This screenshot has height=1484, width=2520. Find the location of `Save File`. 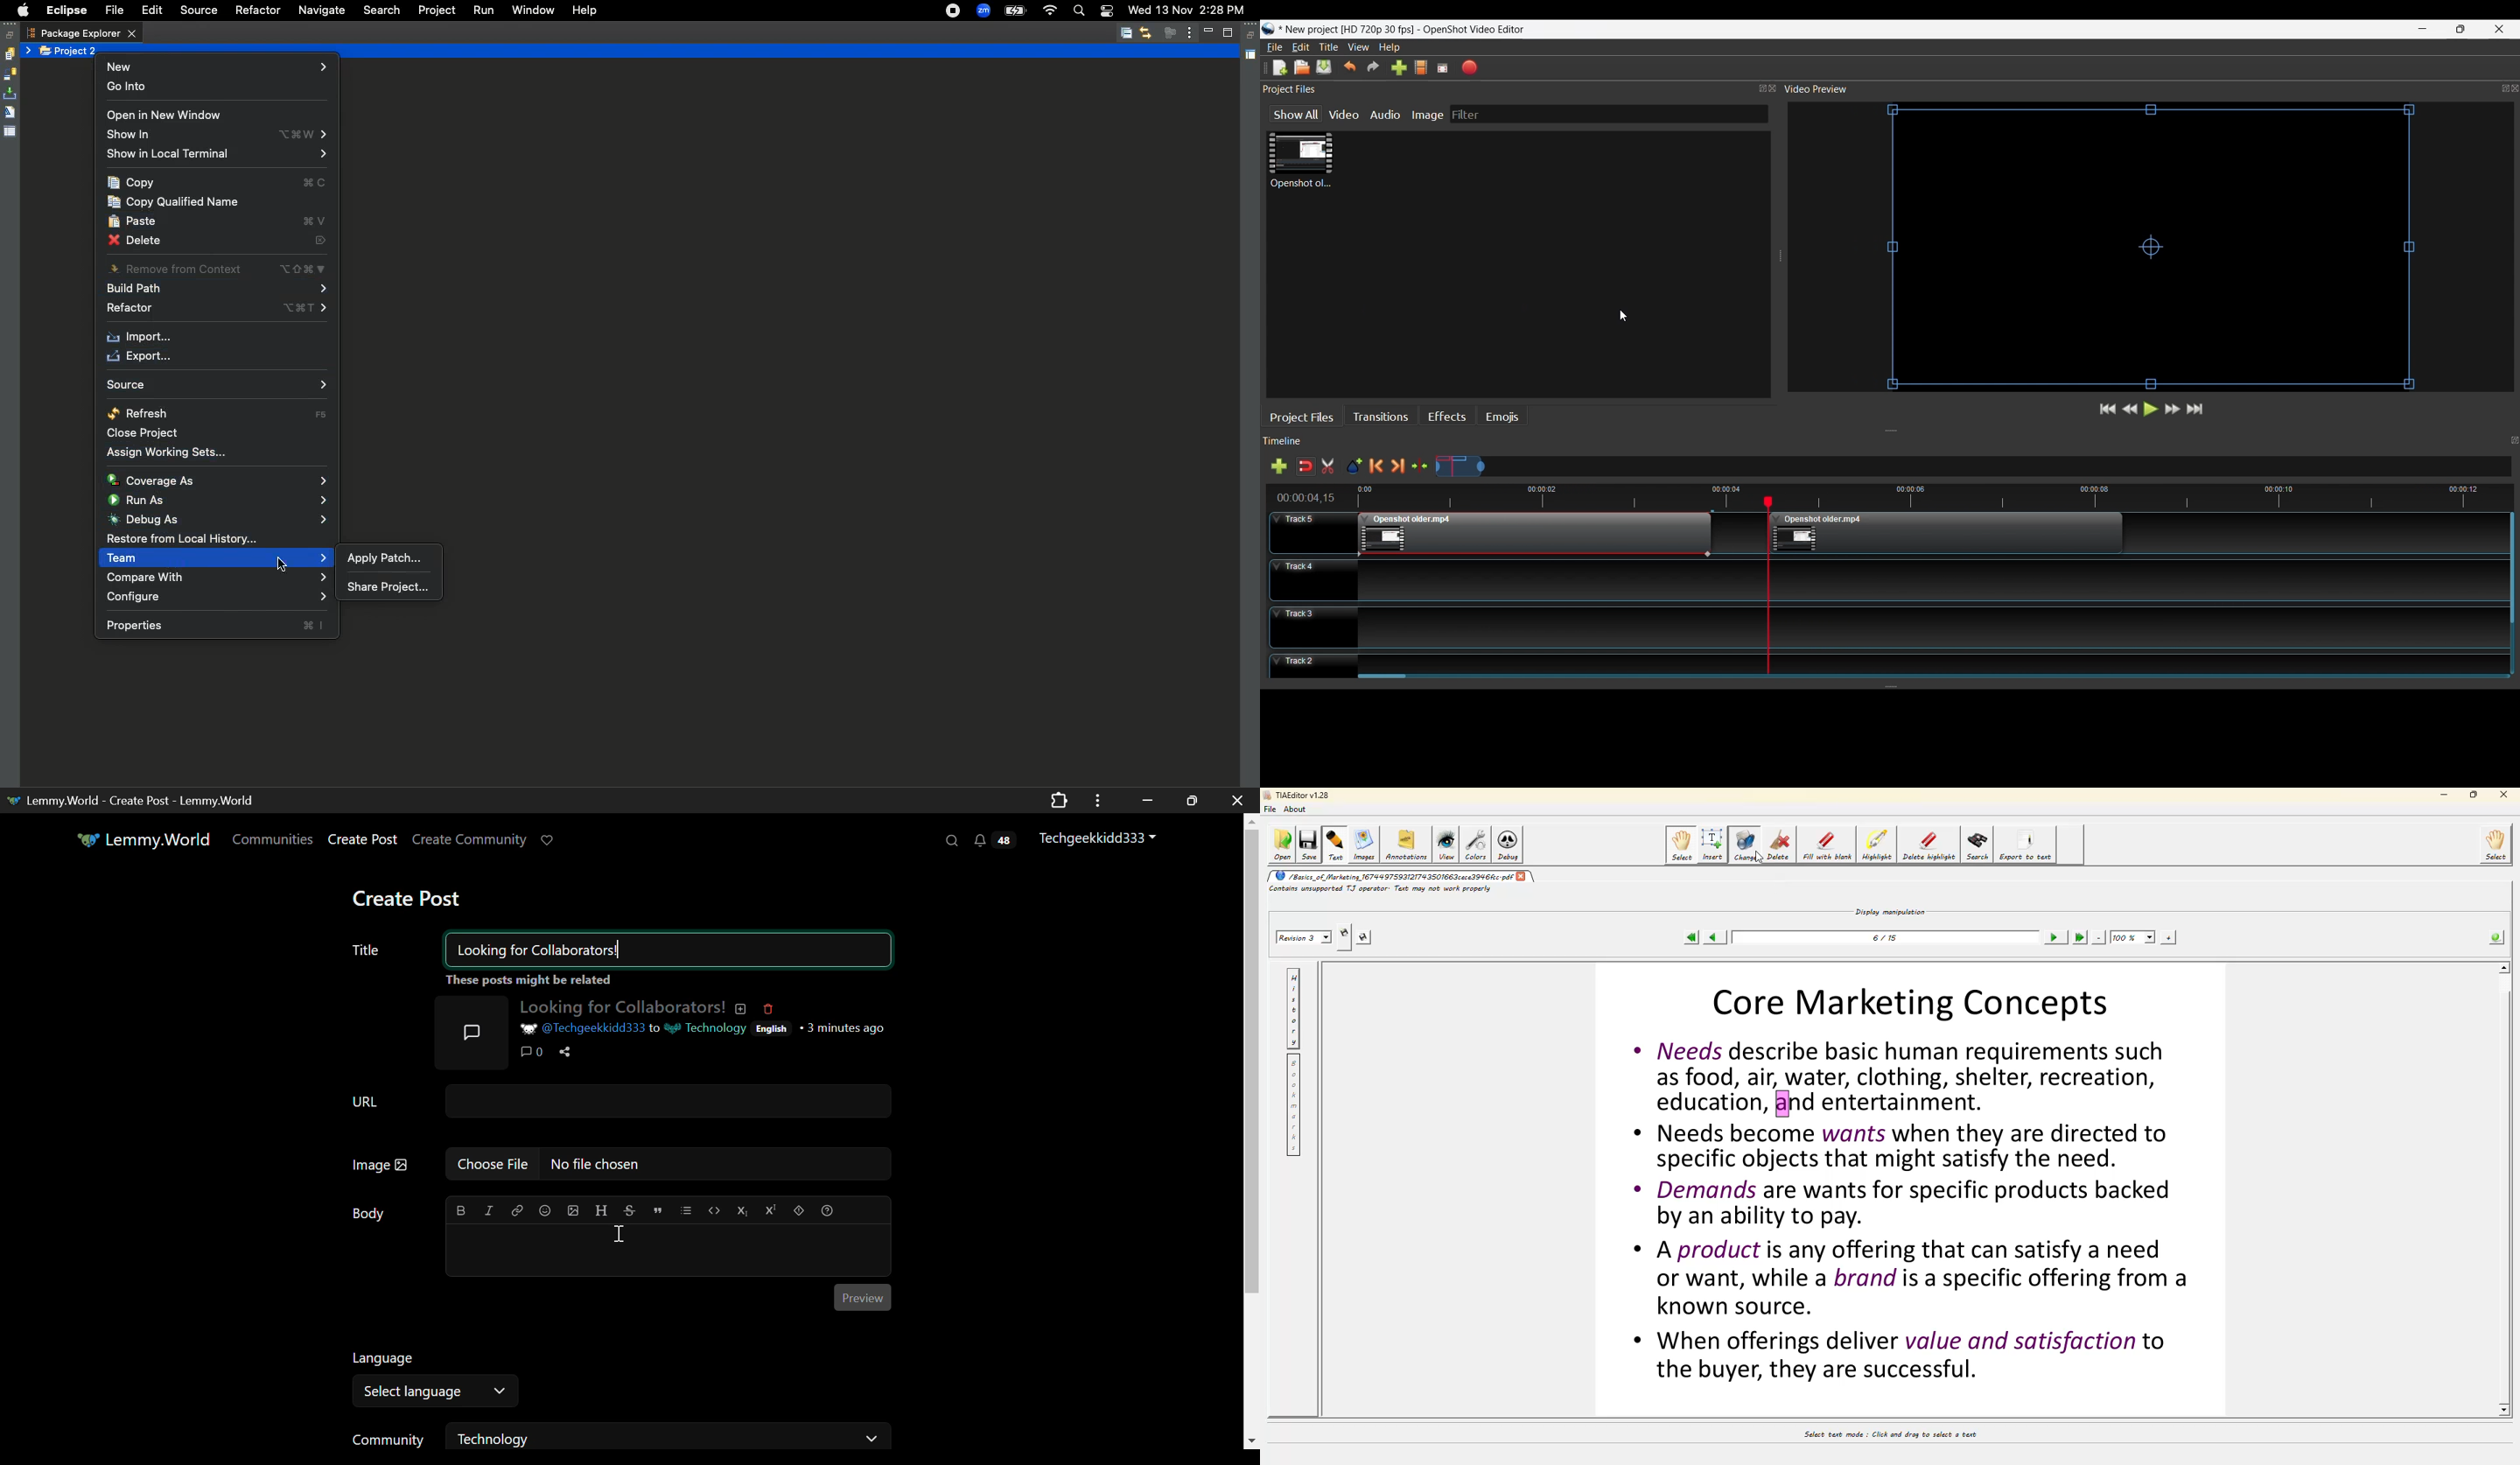

Save File is located at coordinates (1325, 69).